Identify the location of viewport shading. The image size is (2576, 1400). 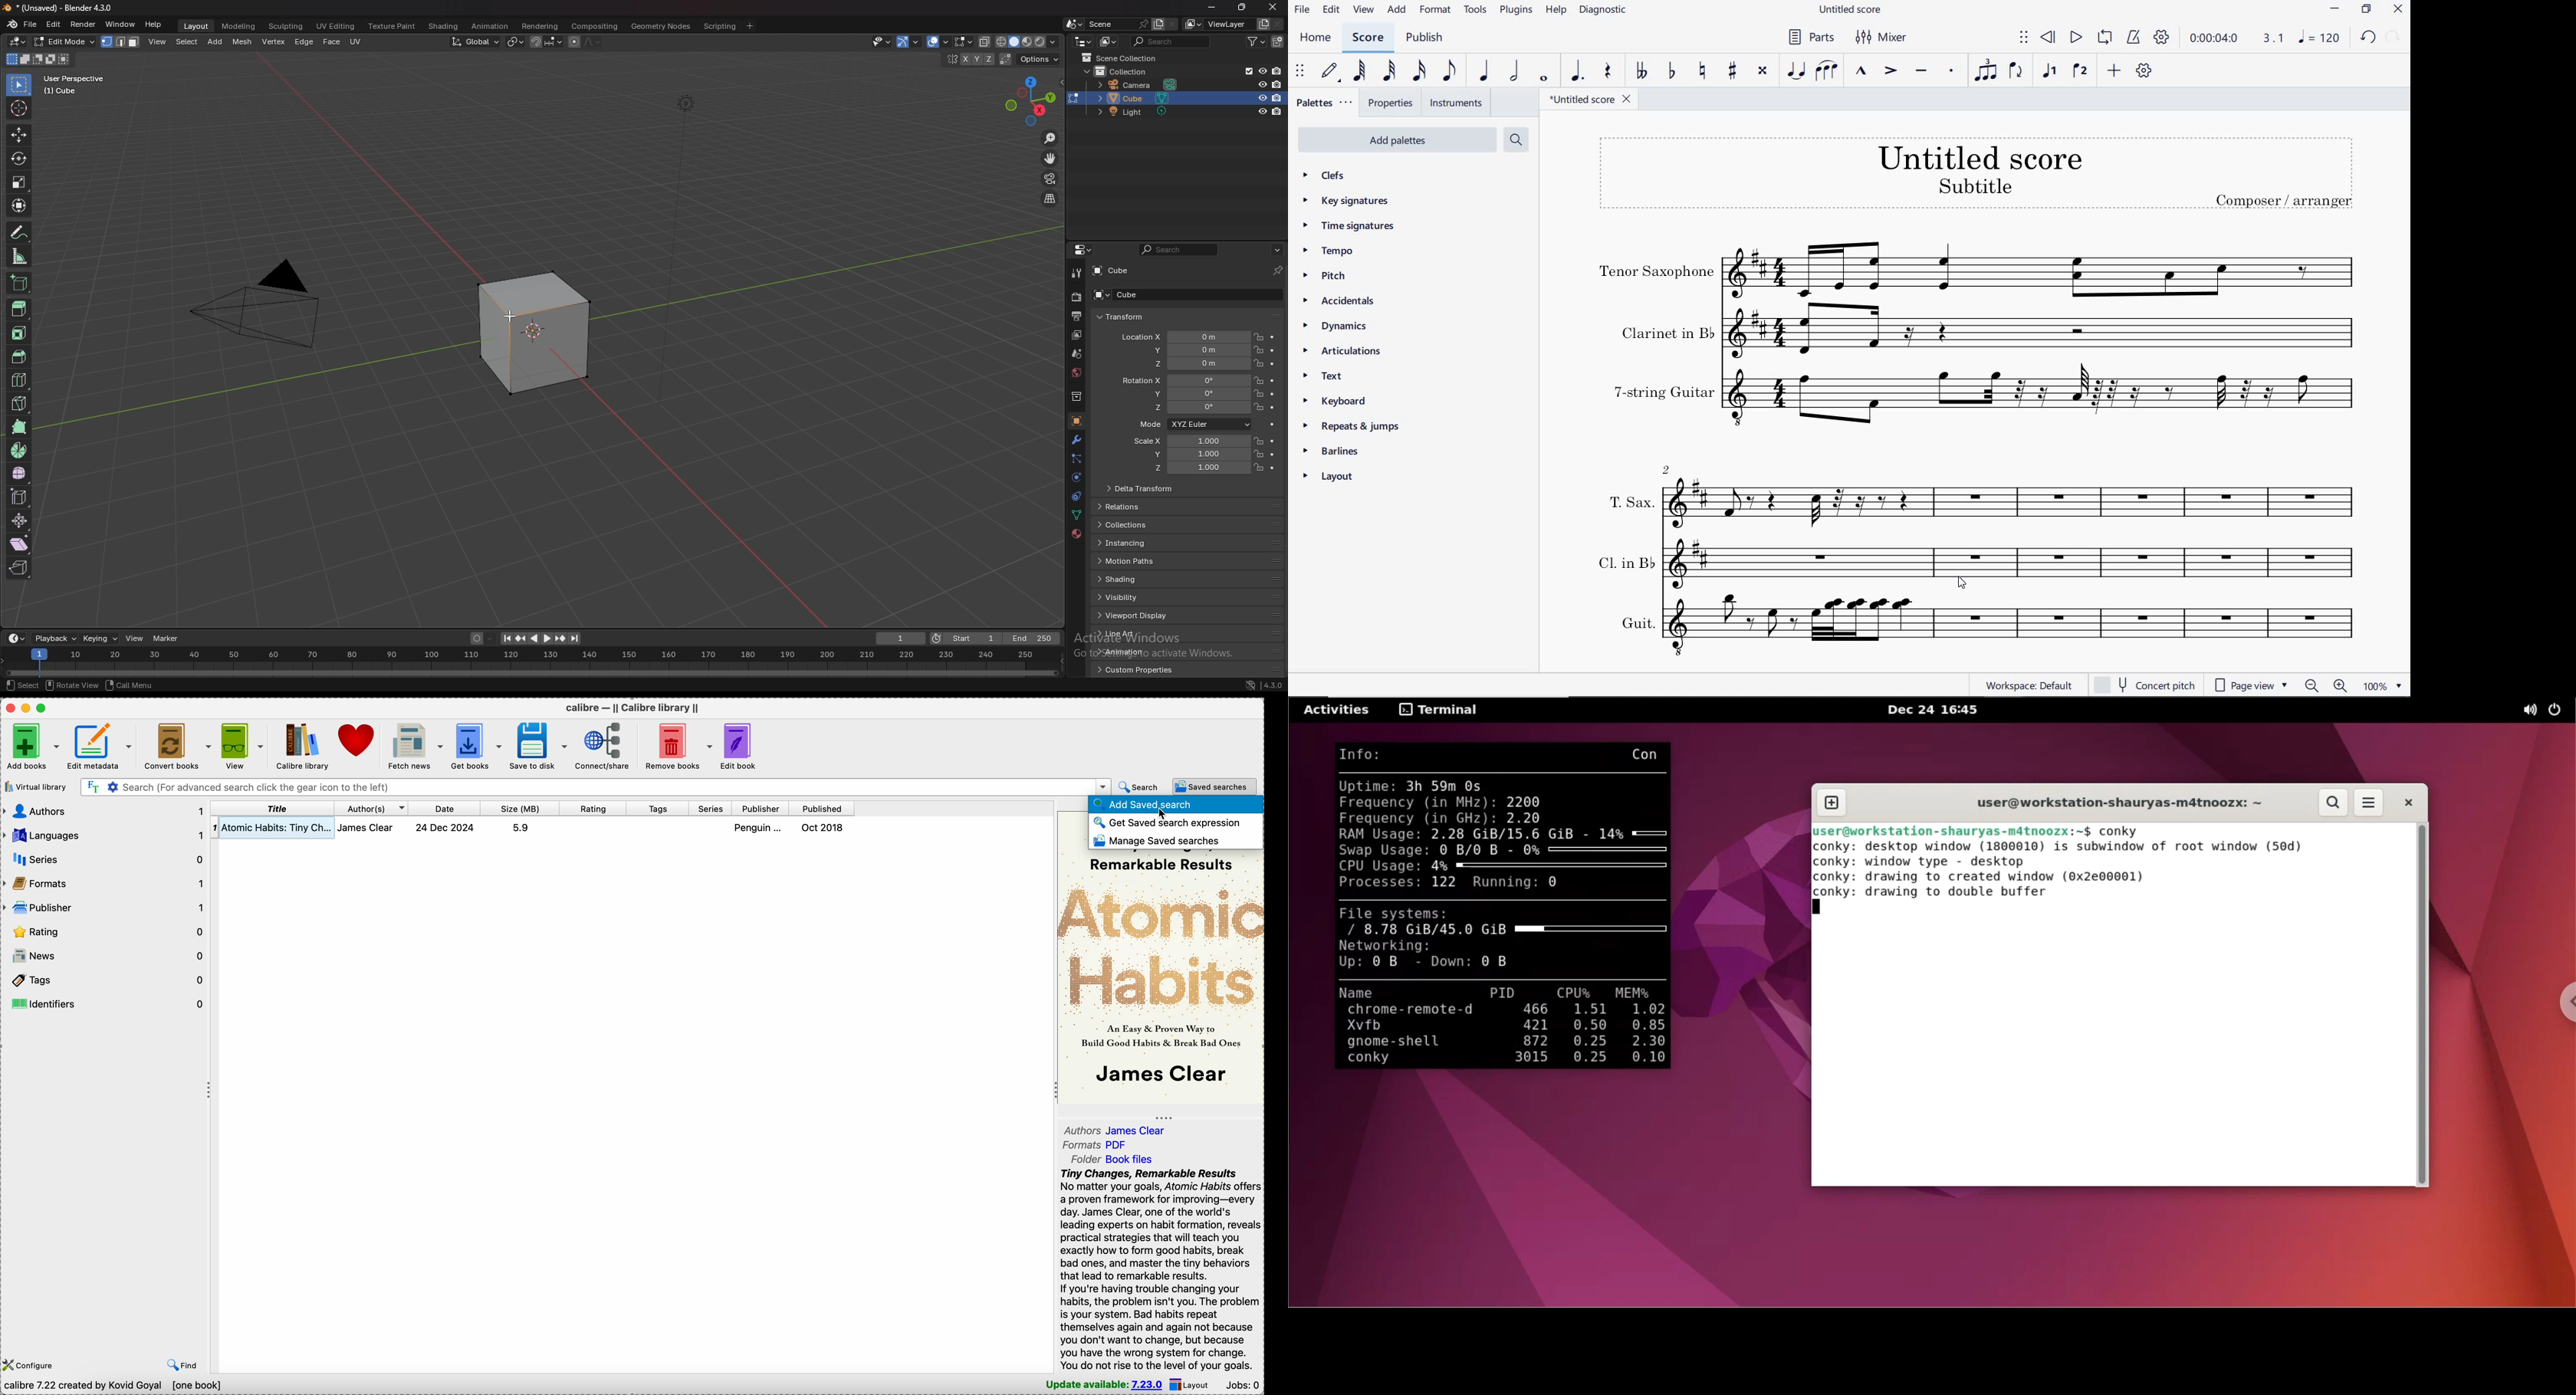
(1013, 42).